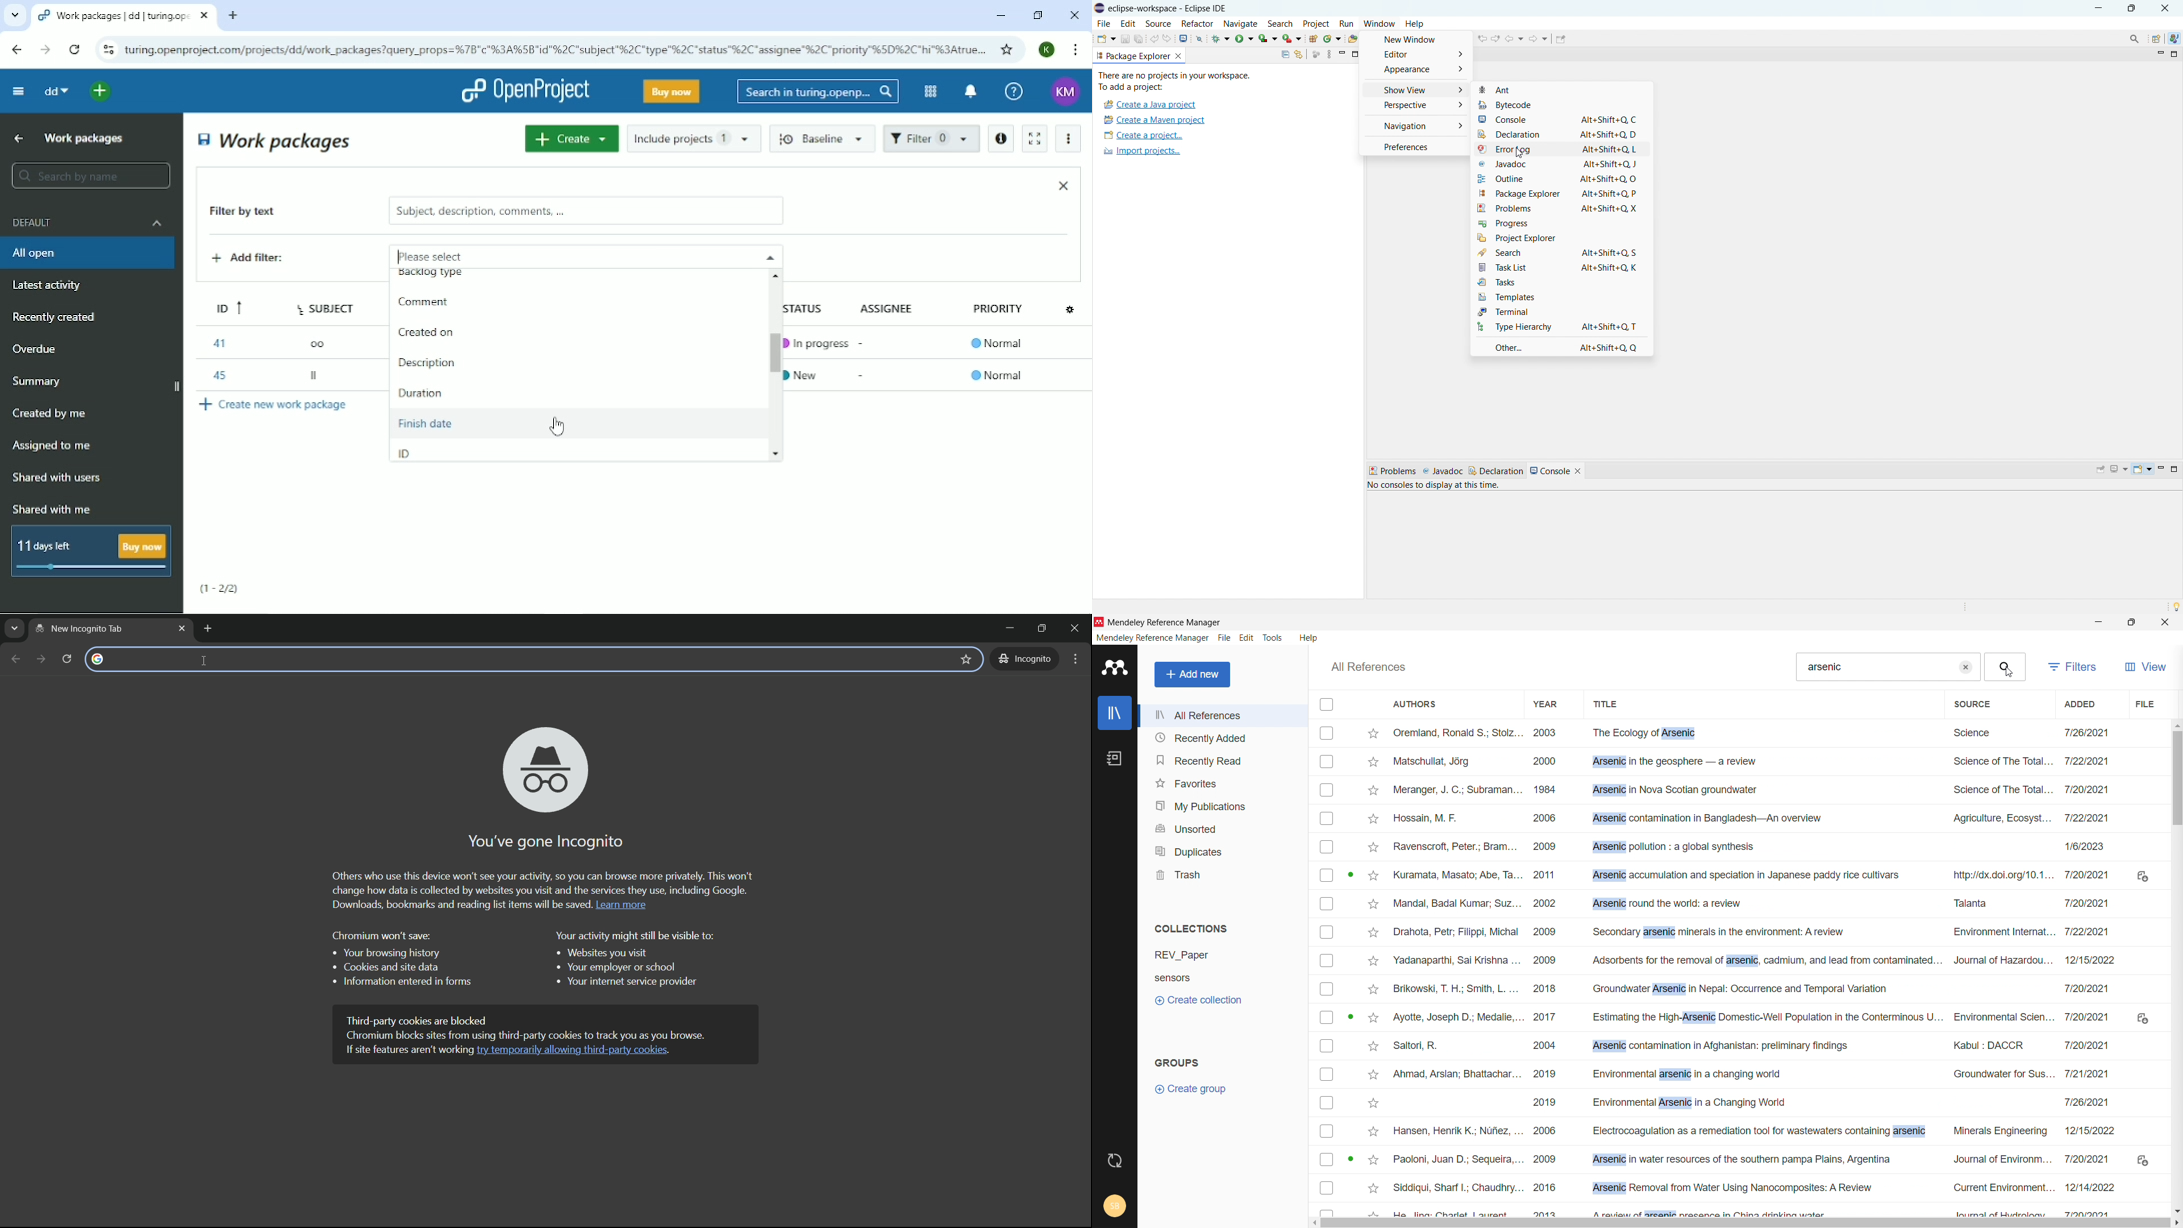  I want to click on Checkbox, so click(1327, 790).